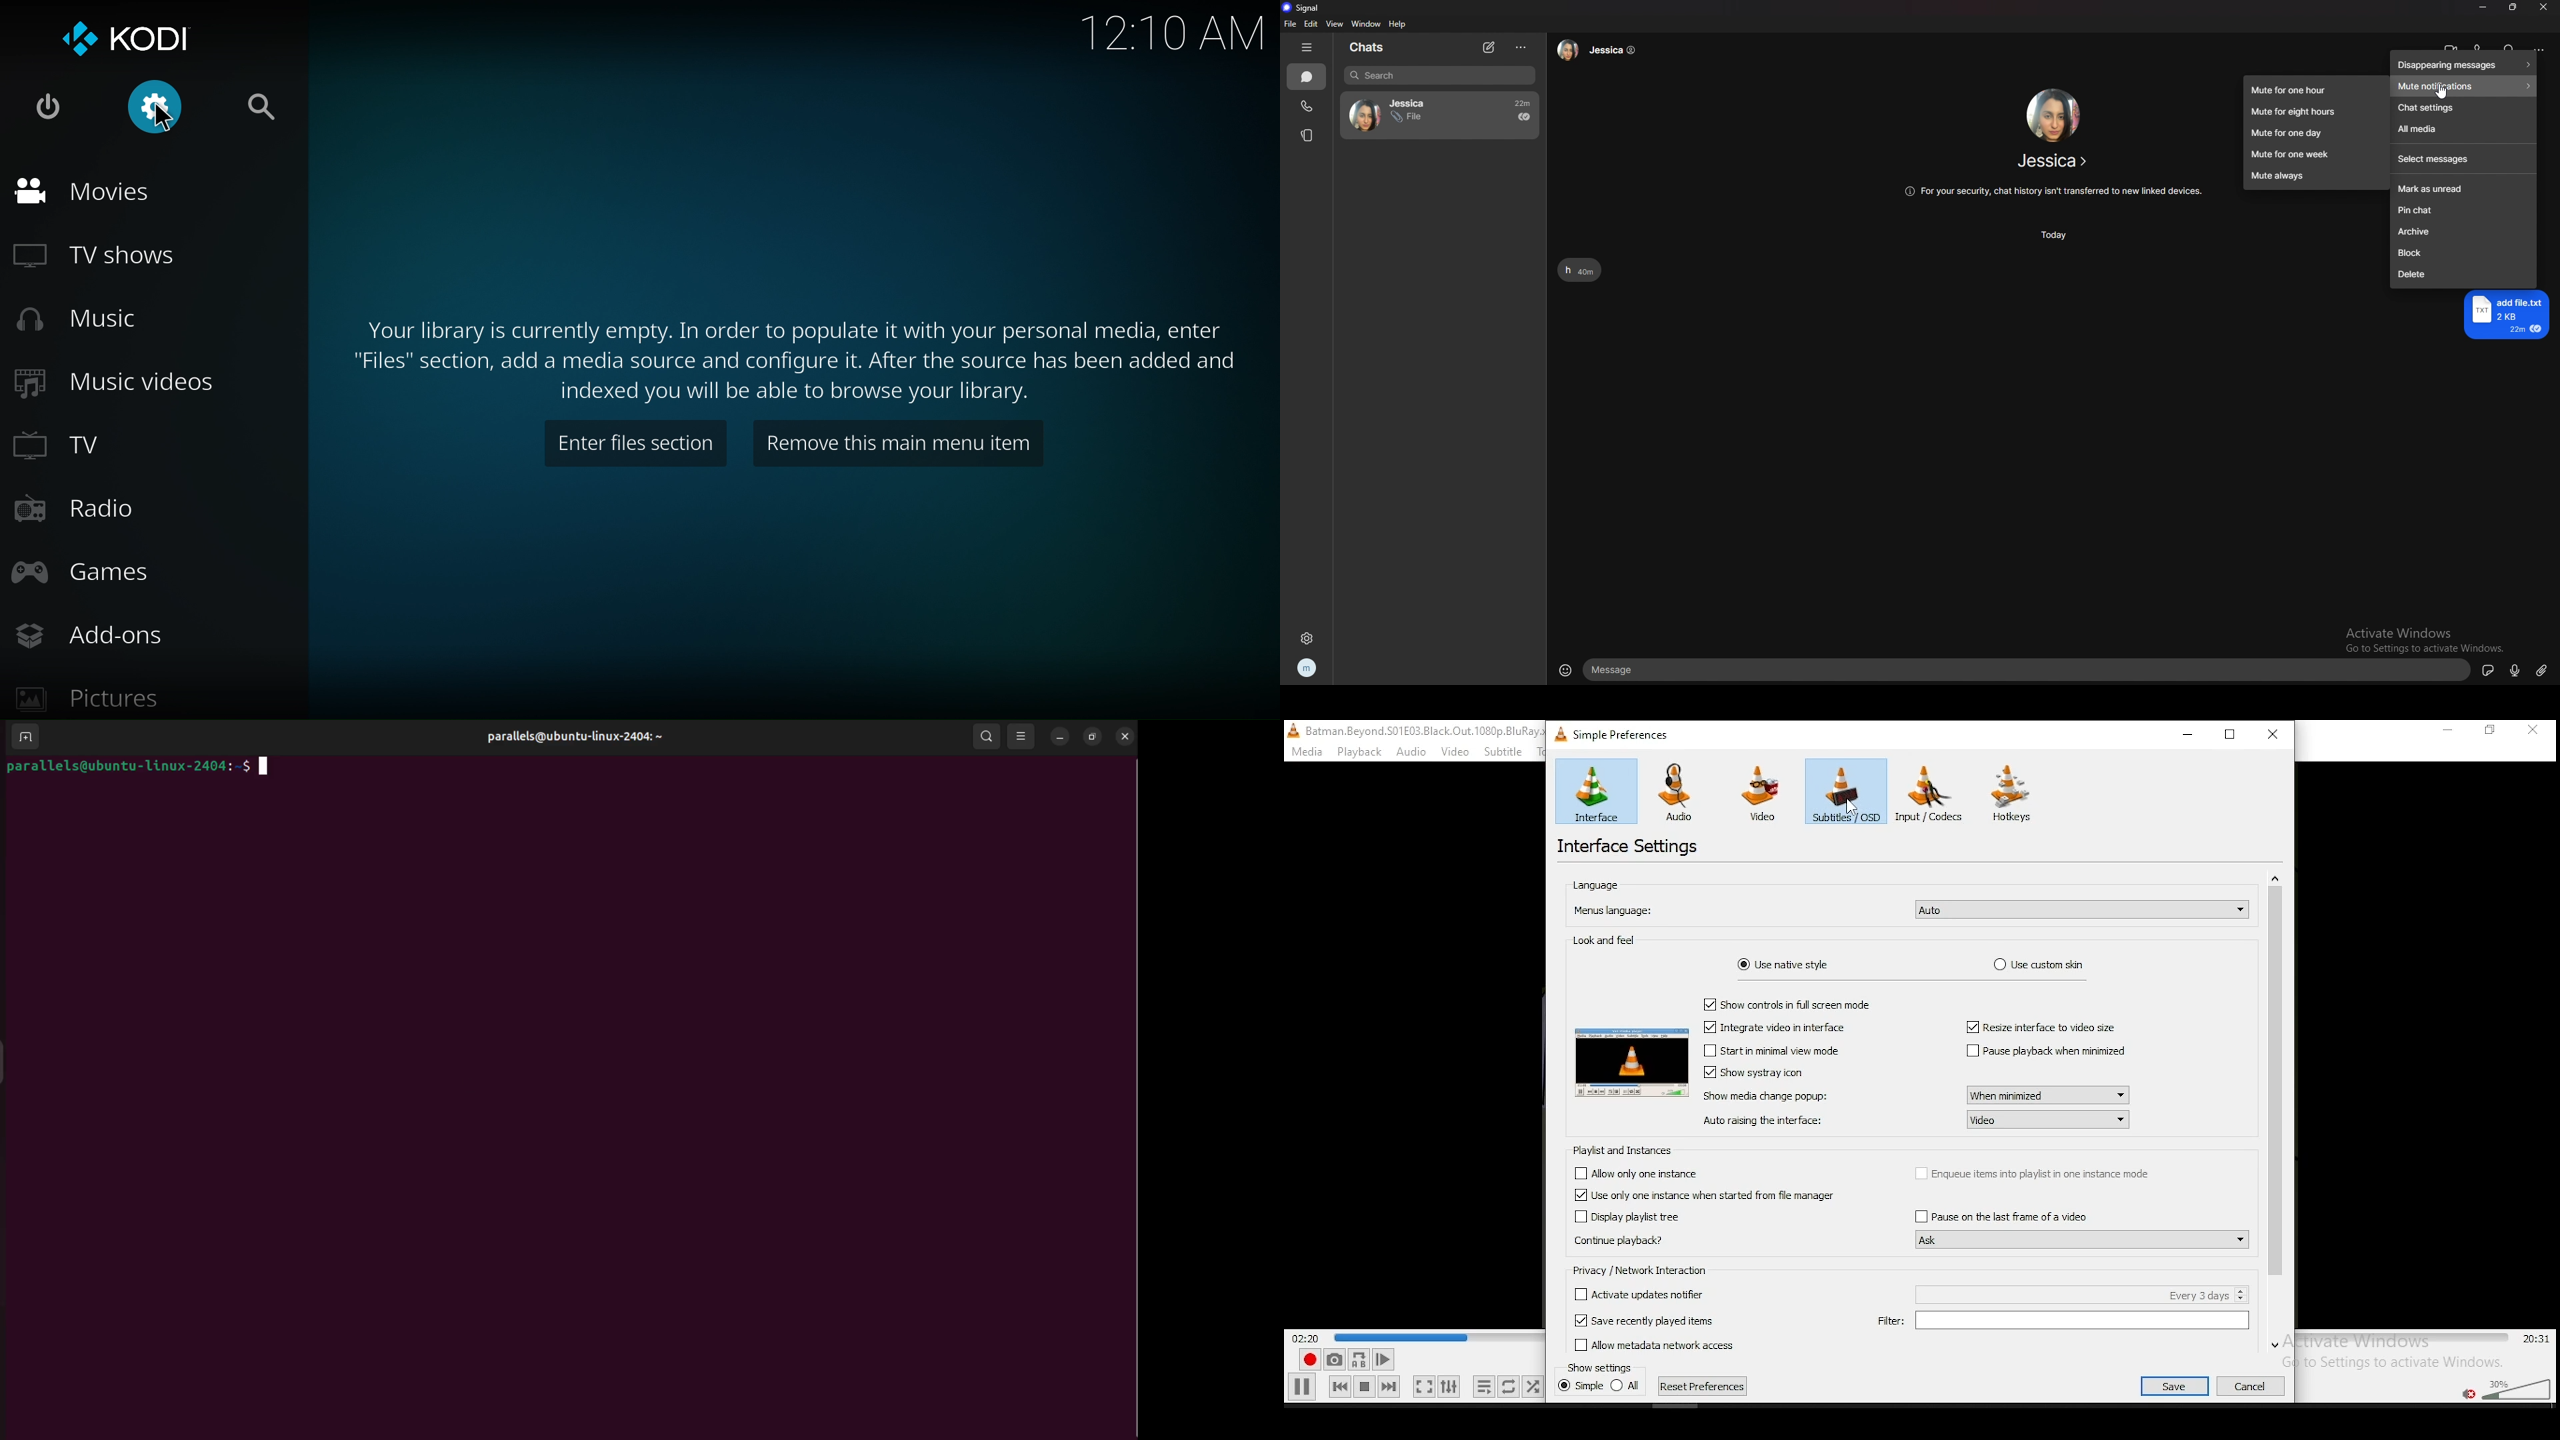  I want to click on music, so click(75, 321).